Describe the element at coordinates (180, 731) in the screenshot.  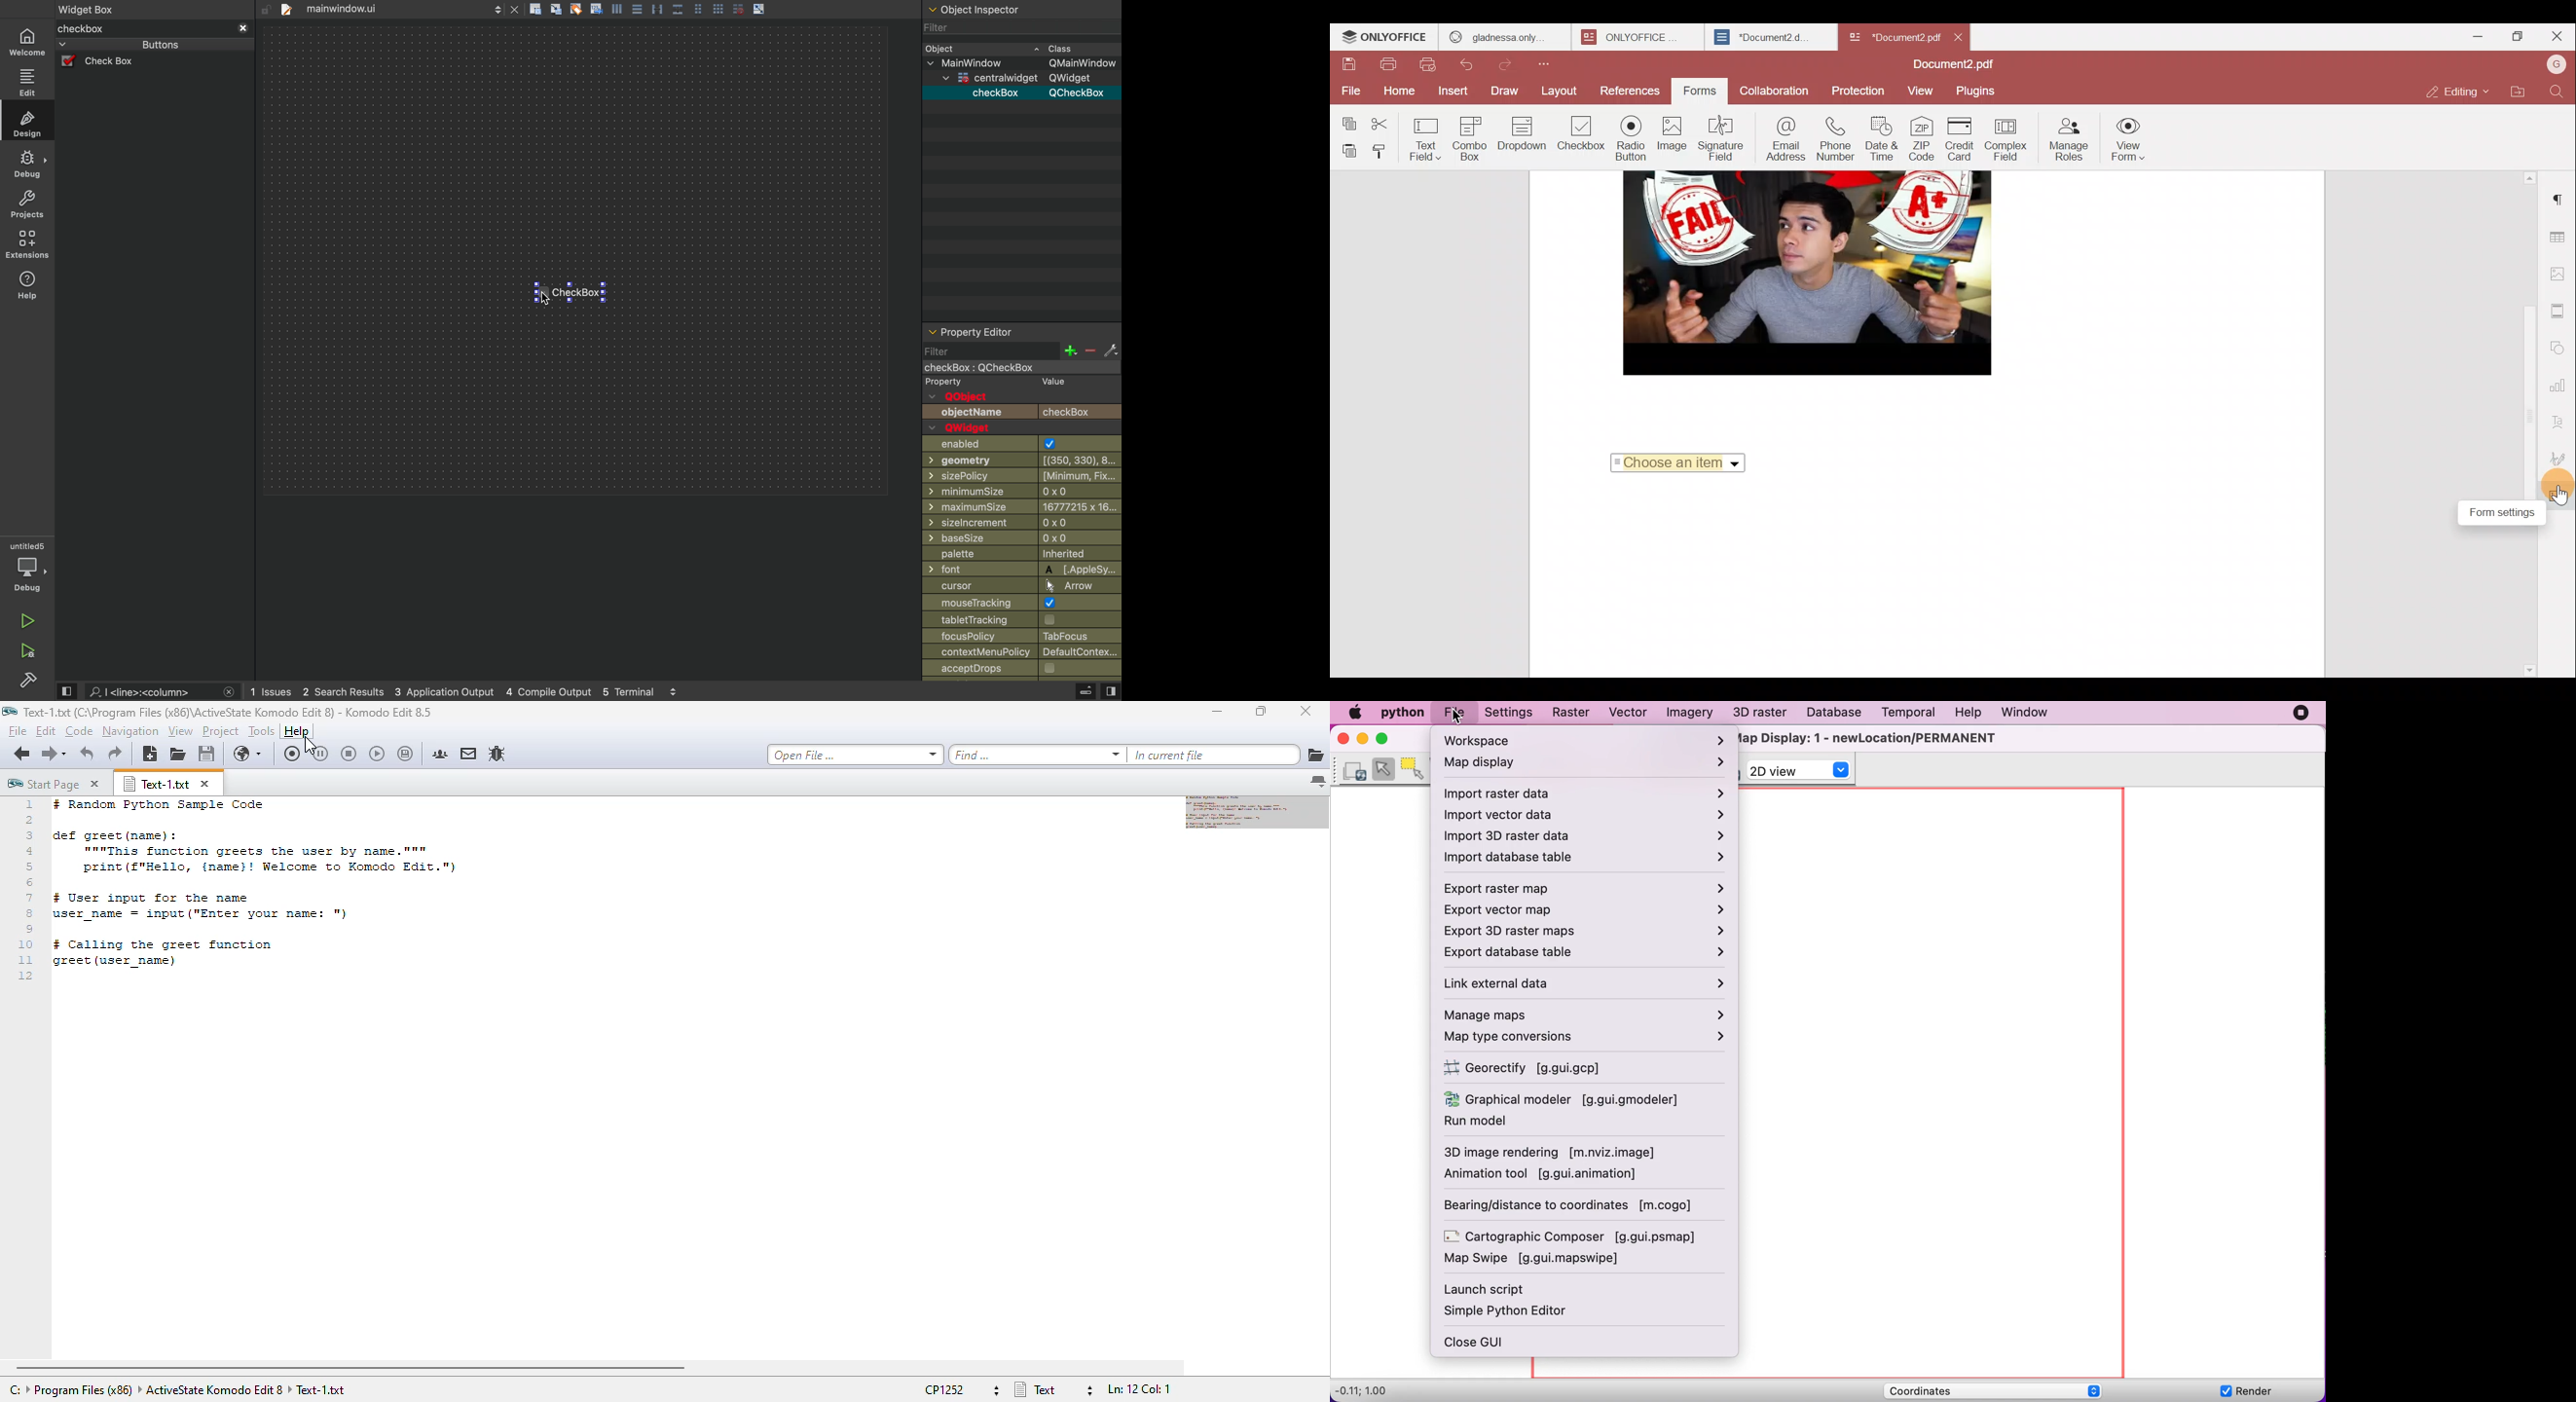
I see `view` at that location.